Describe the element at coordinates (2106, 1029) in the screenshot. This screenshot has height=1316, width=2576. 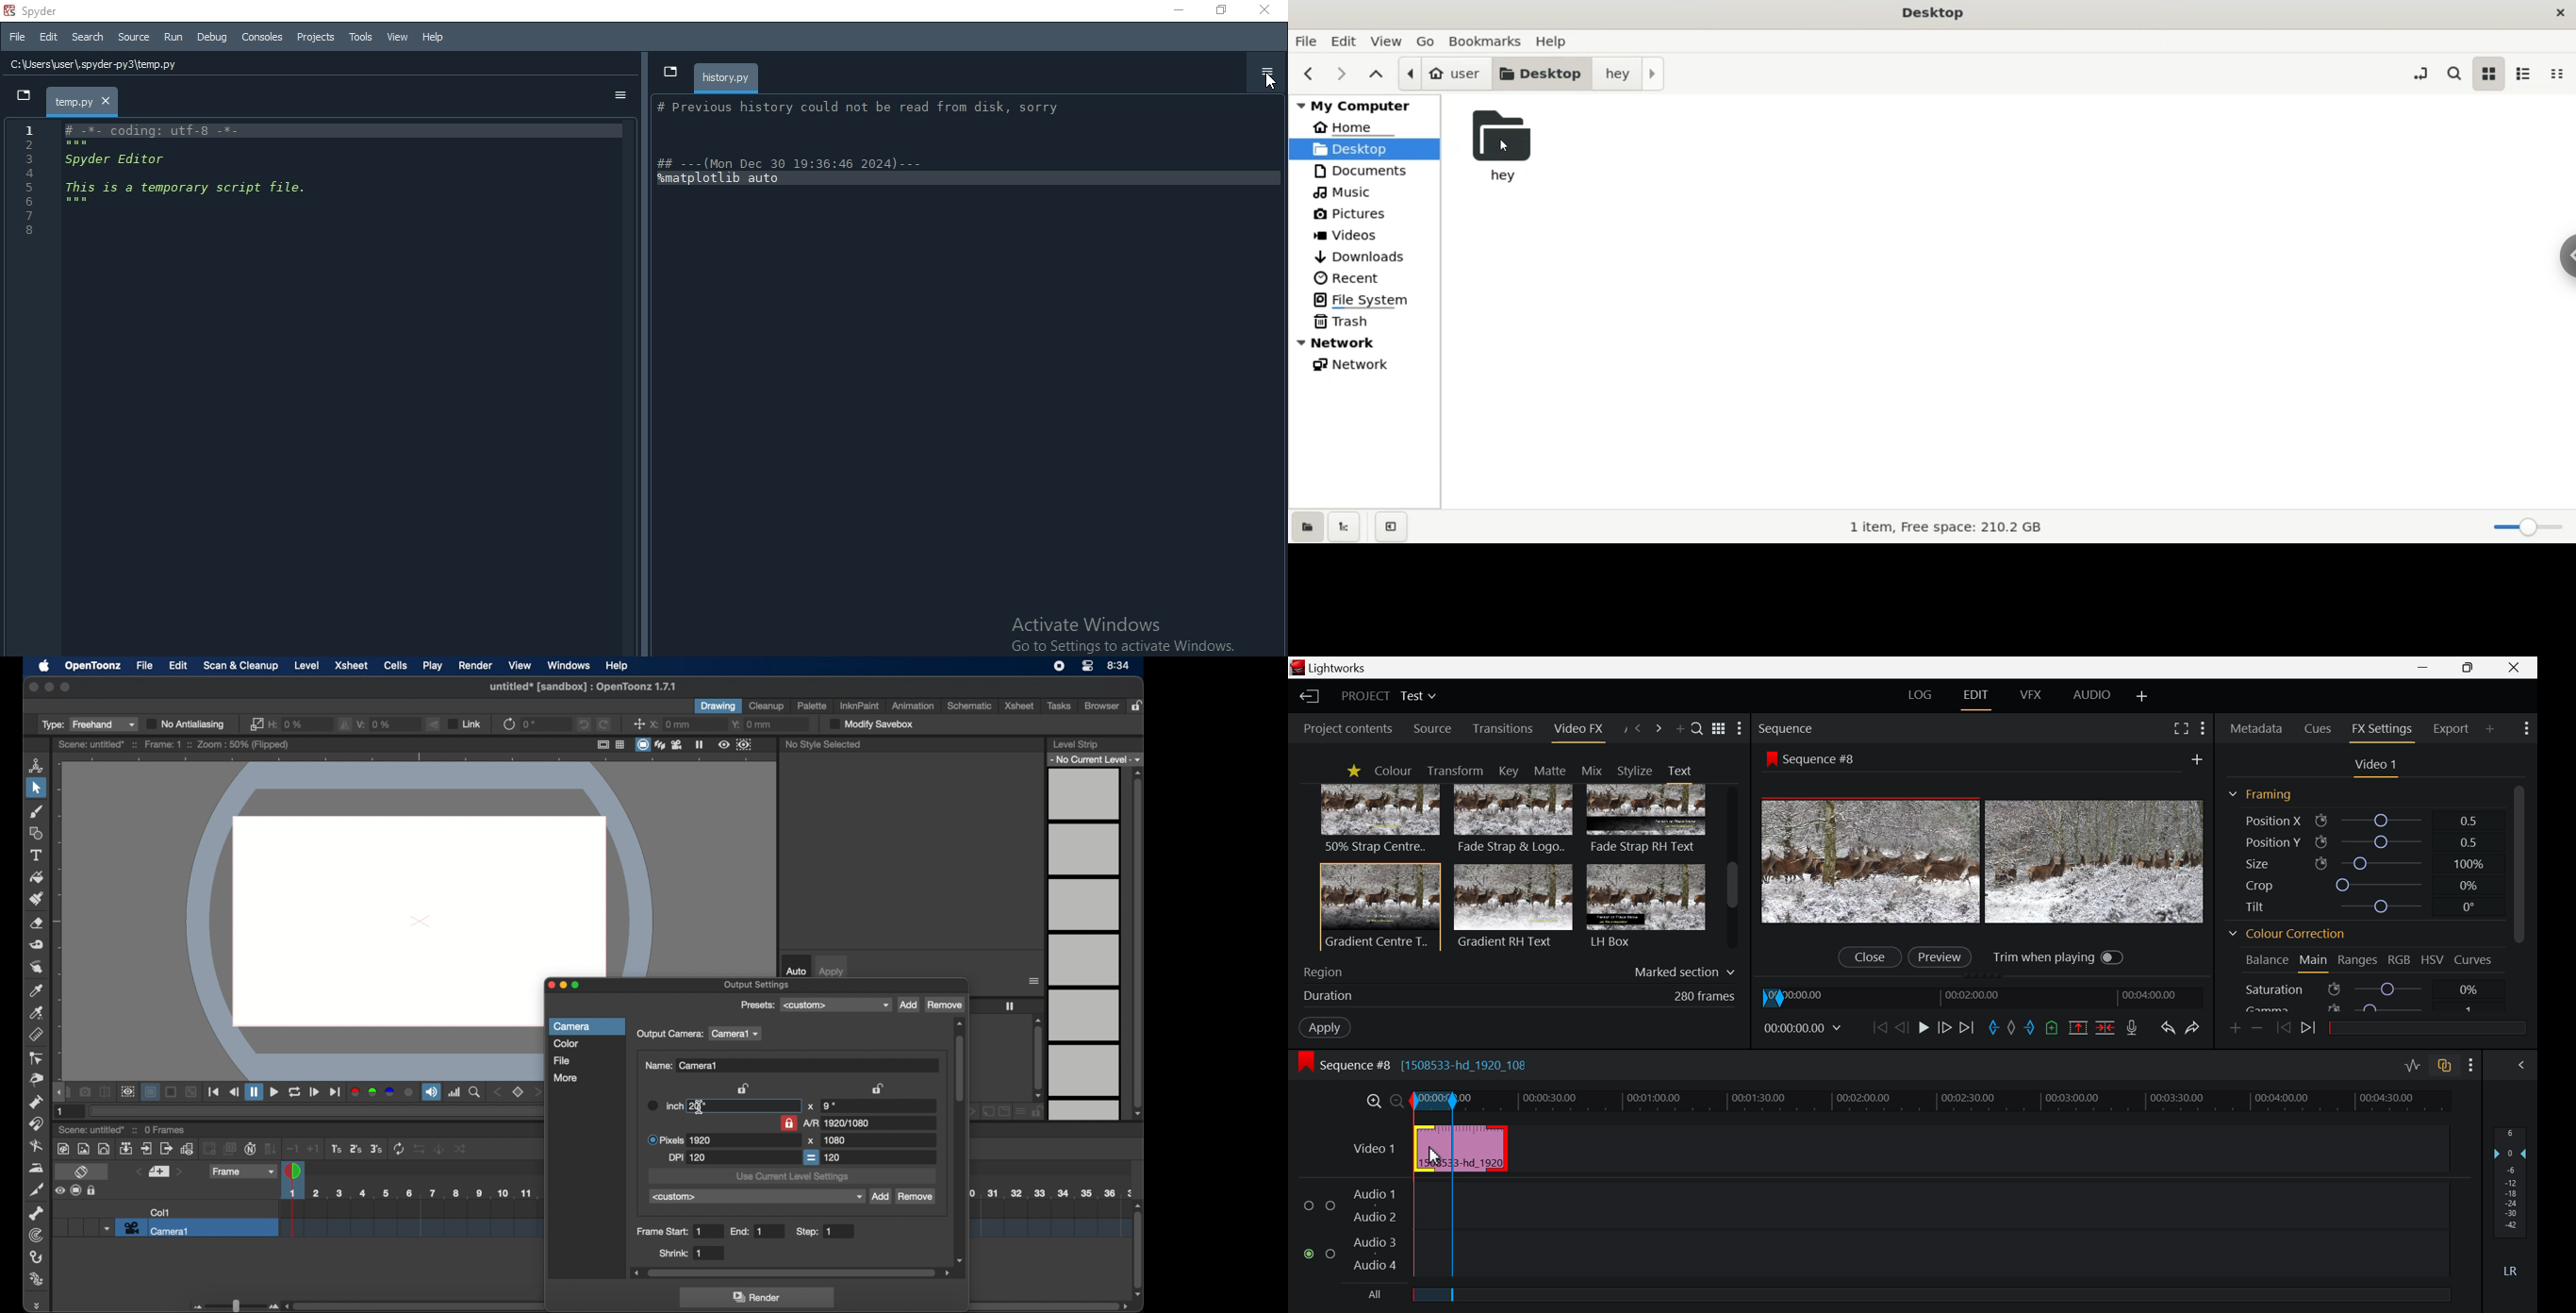
I see `Delete/Cut` at that location.